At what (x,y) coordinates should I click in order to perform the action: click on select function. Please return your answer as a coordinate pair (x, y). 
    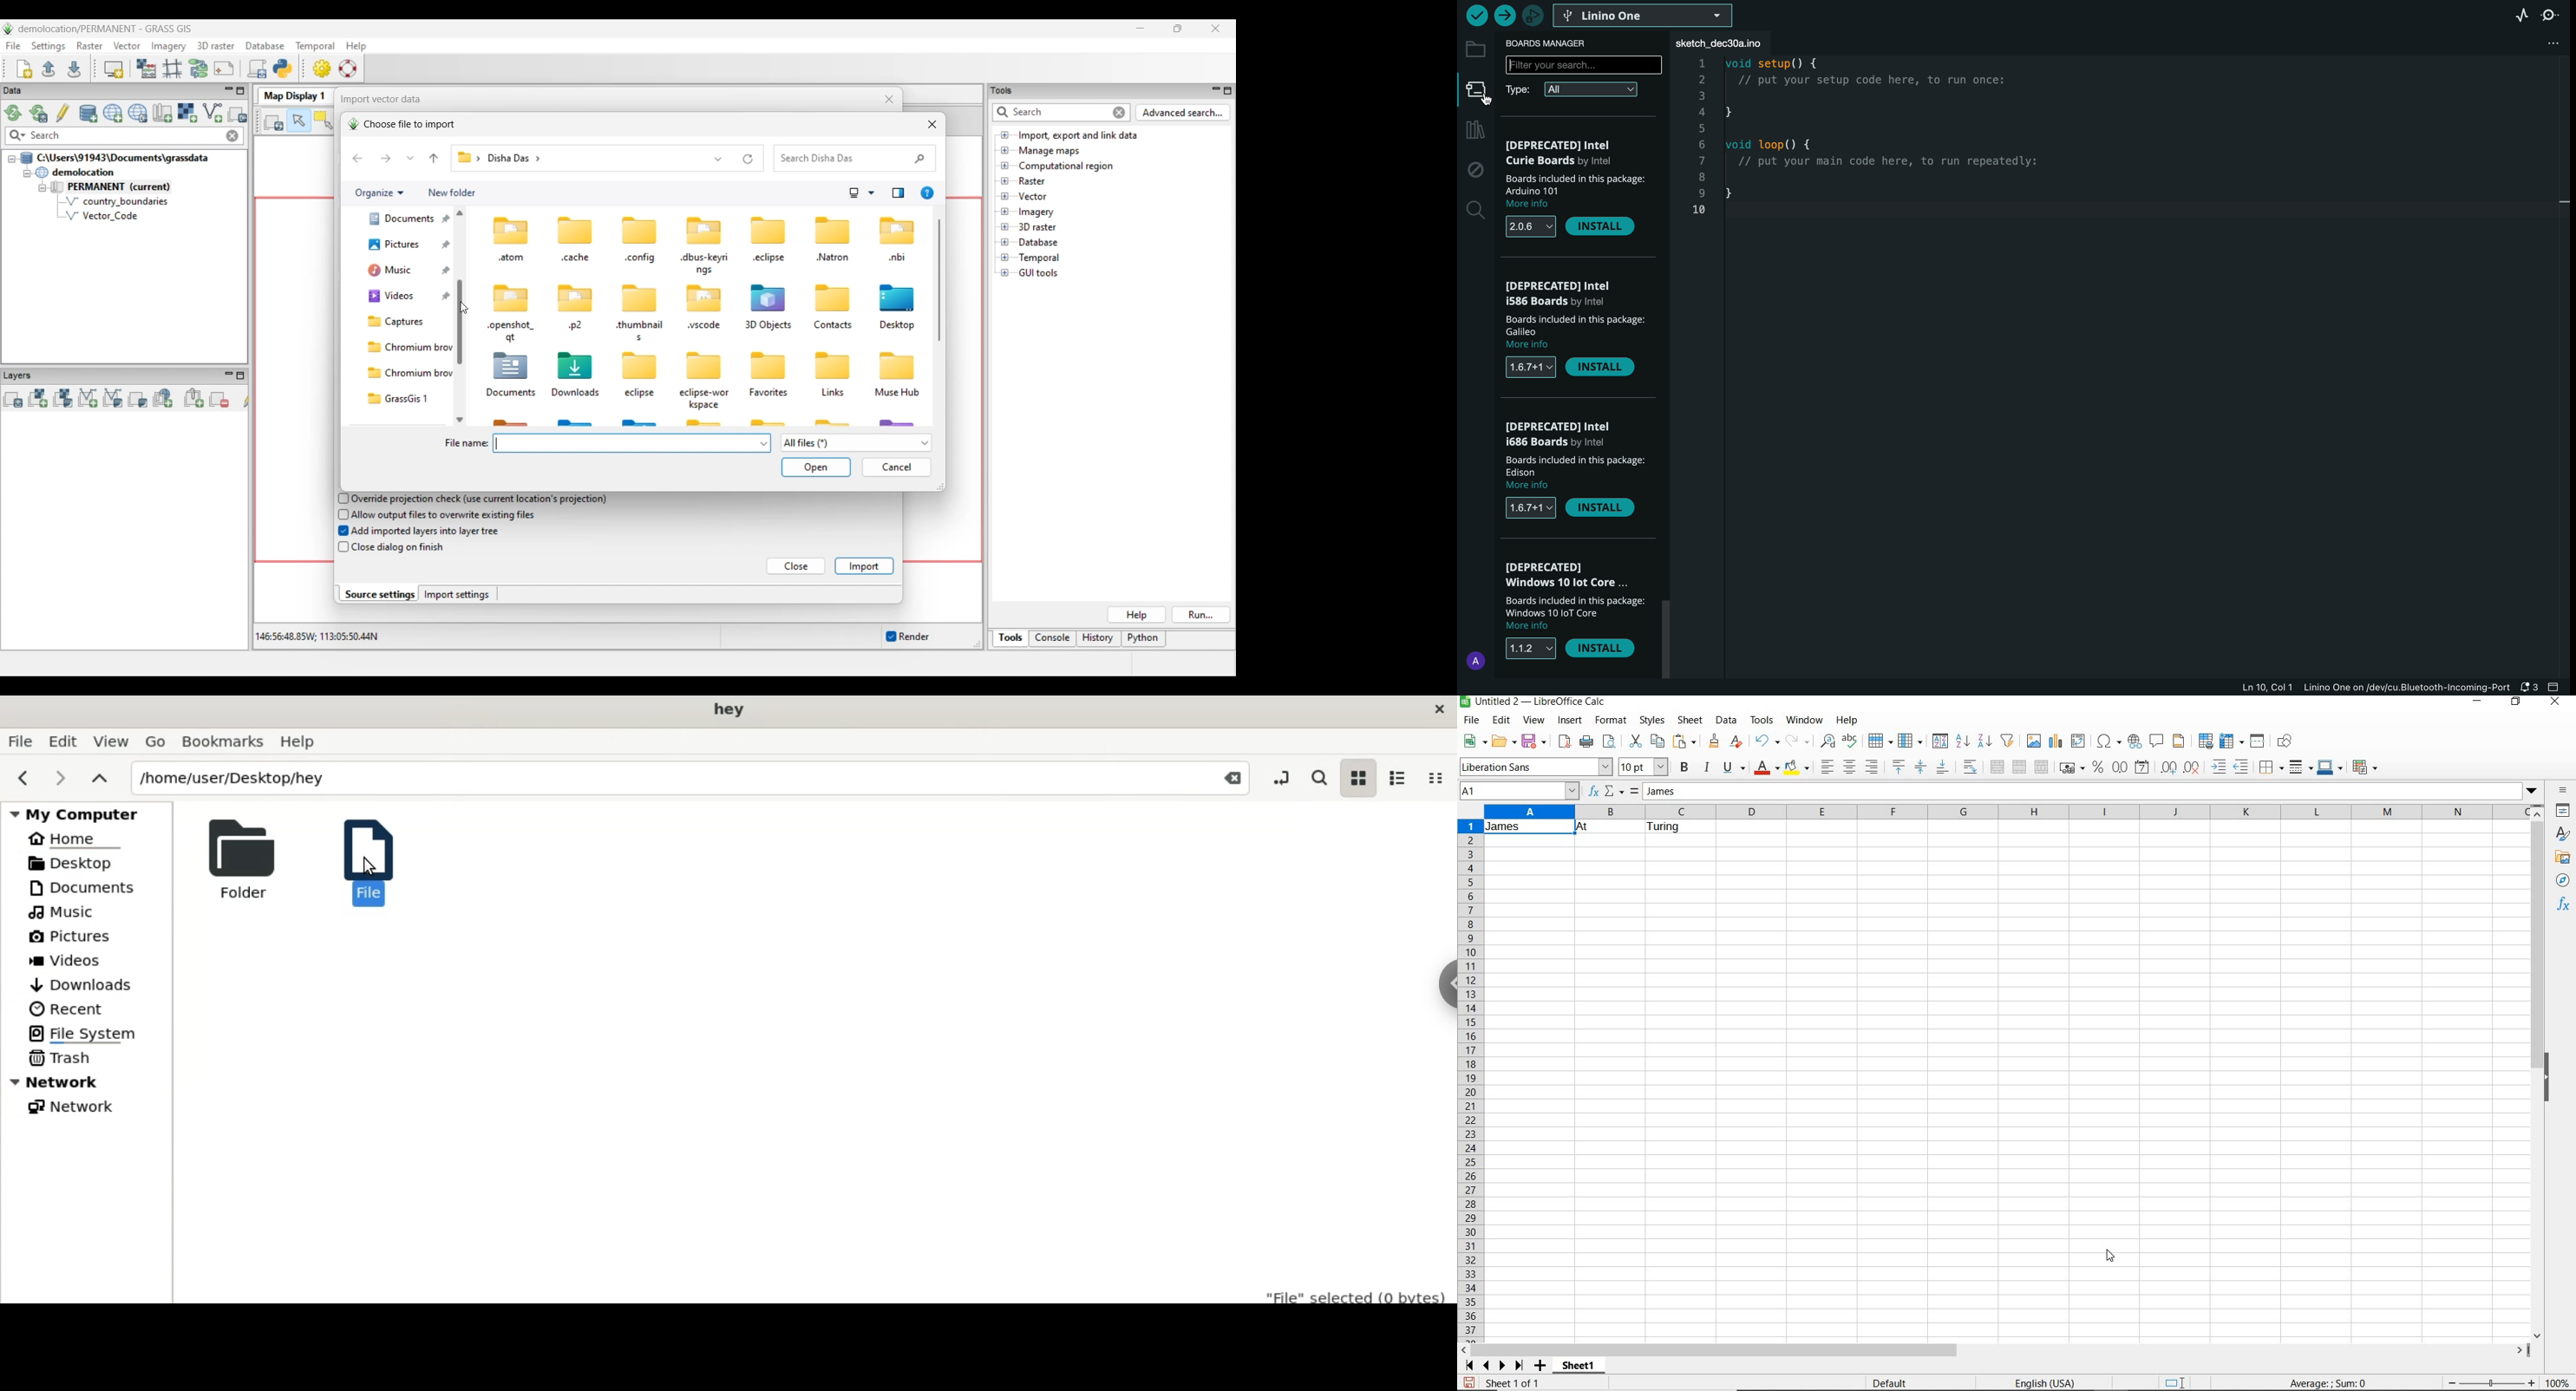
    Looking at the image, I should click on (1615, 792).